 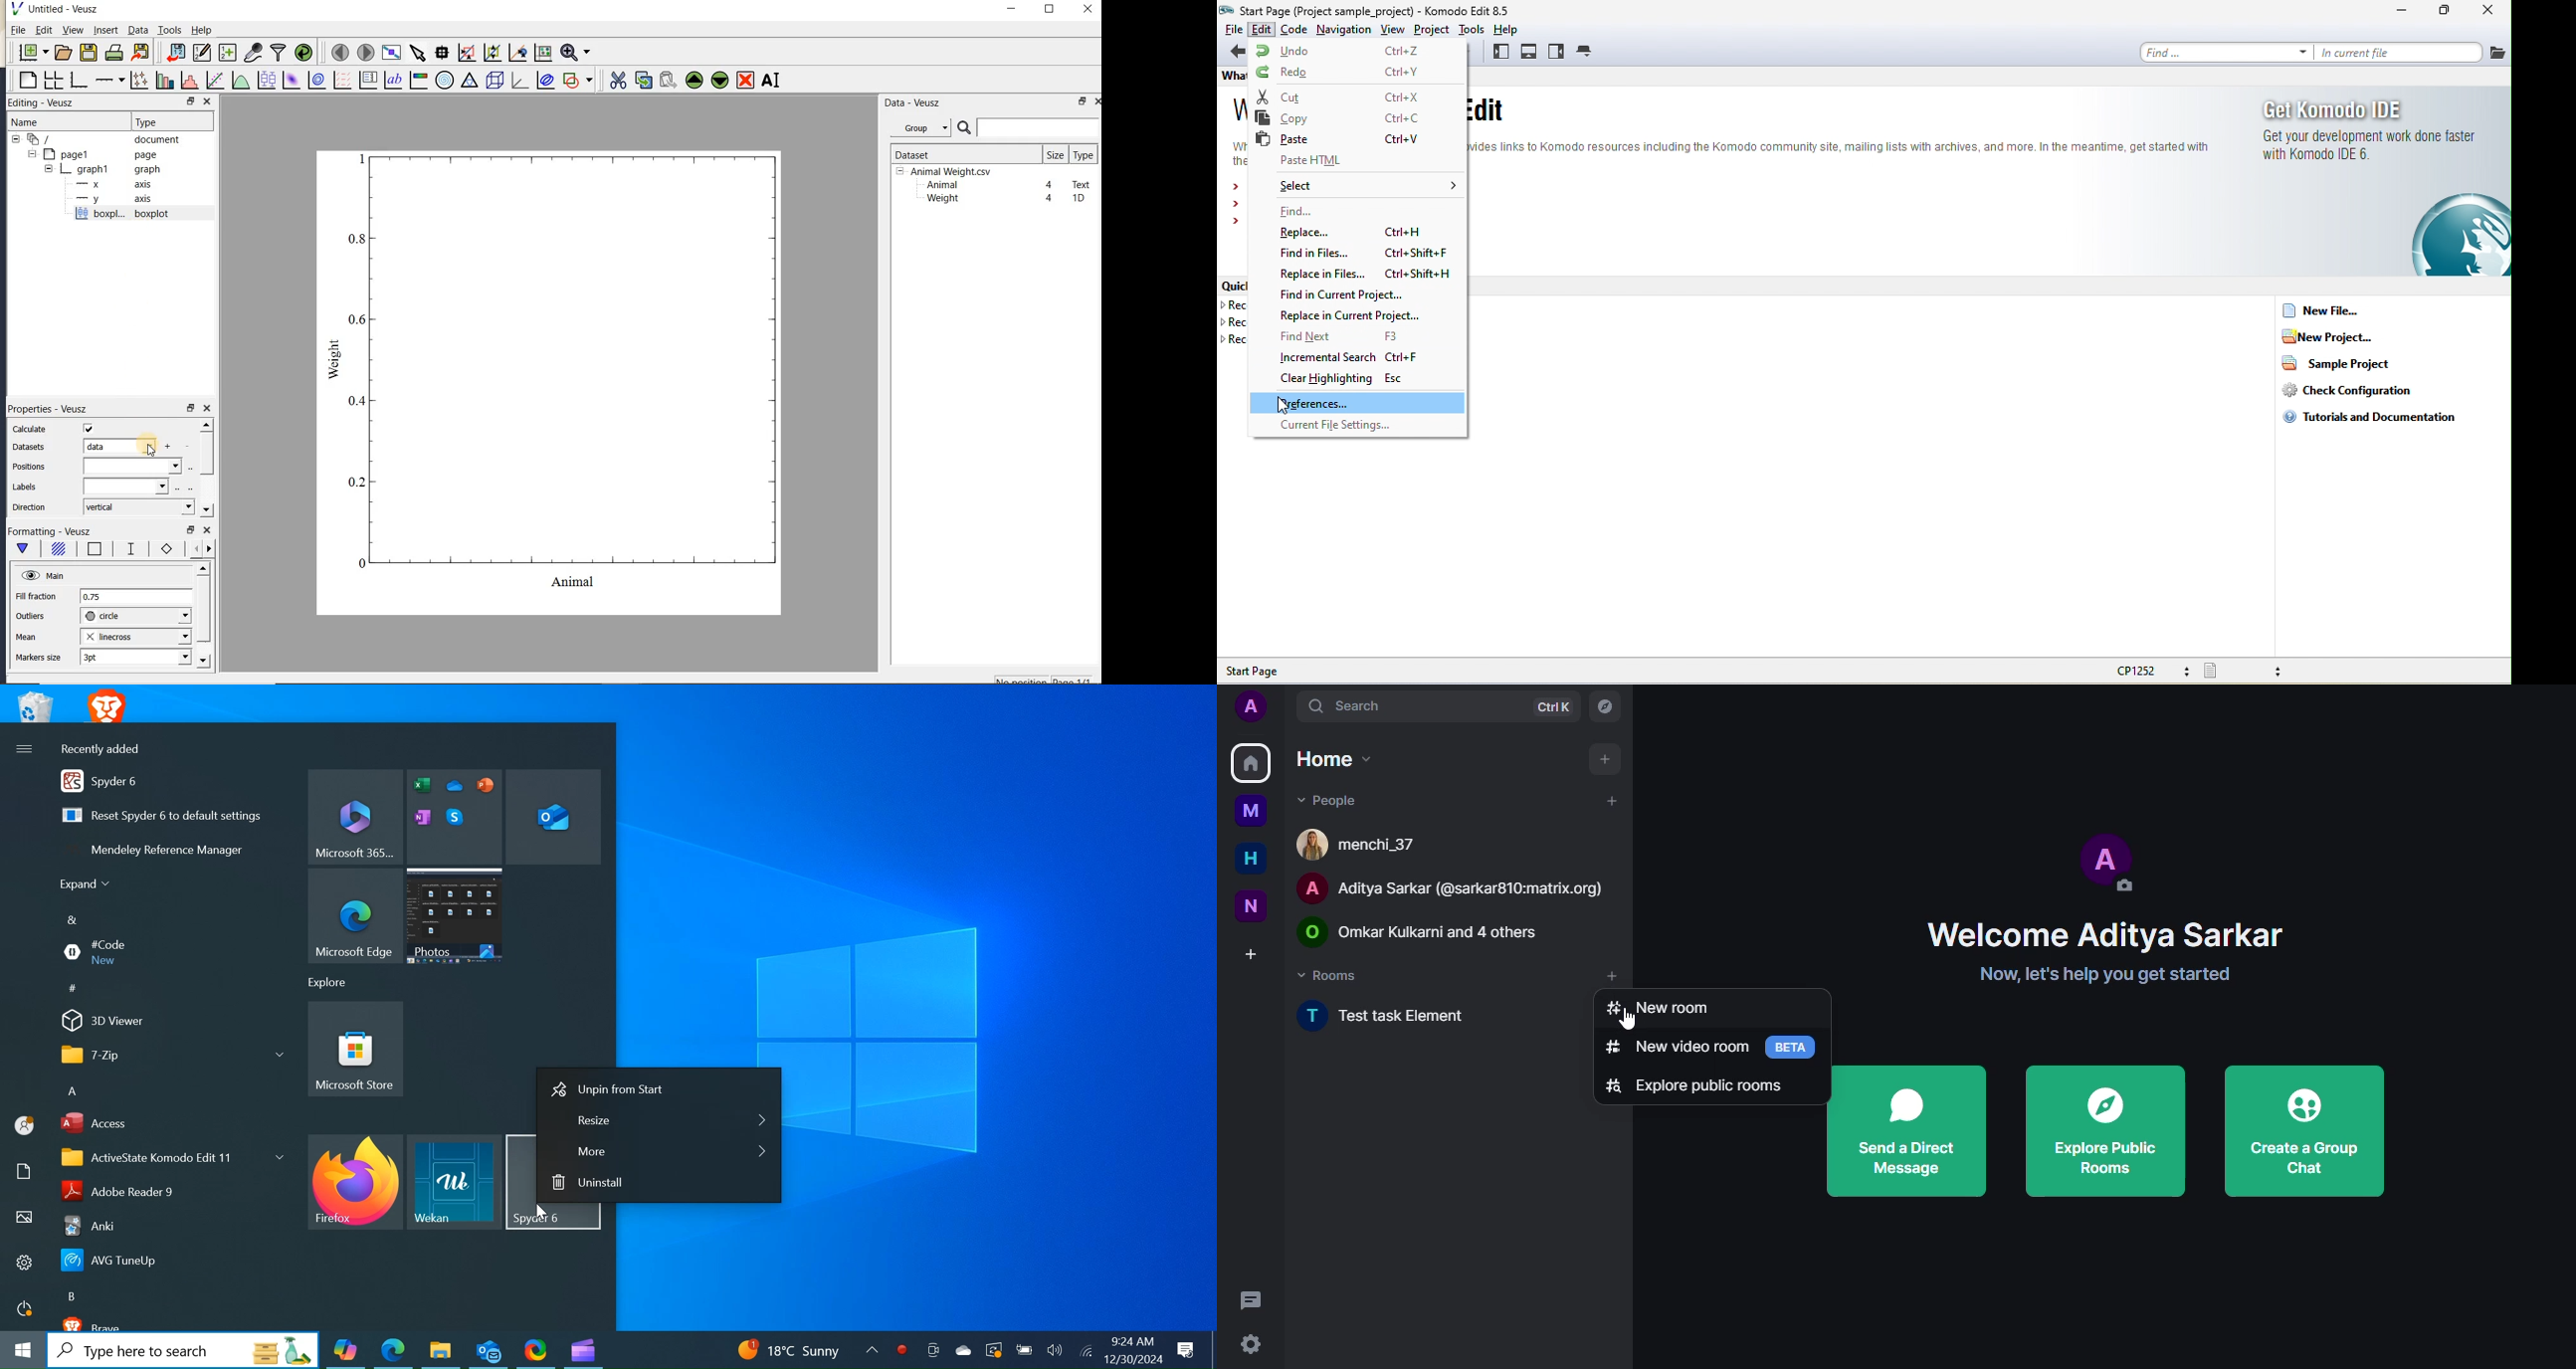 What do you see at coordinates (469, 82) in the screenshot?
I see `ternary graph` at bounding box center [469, 82].